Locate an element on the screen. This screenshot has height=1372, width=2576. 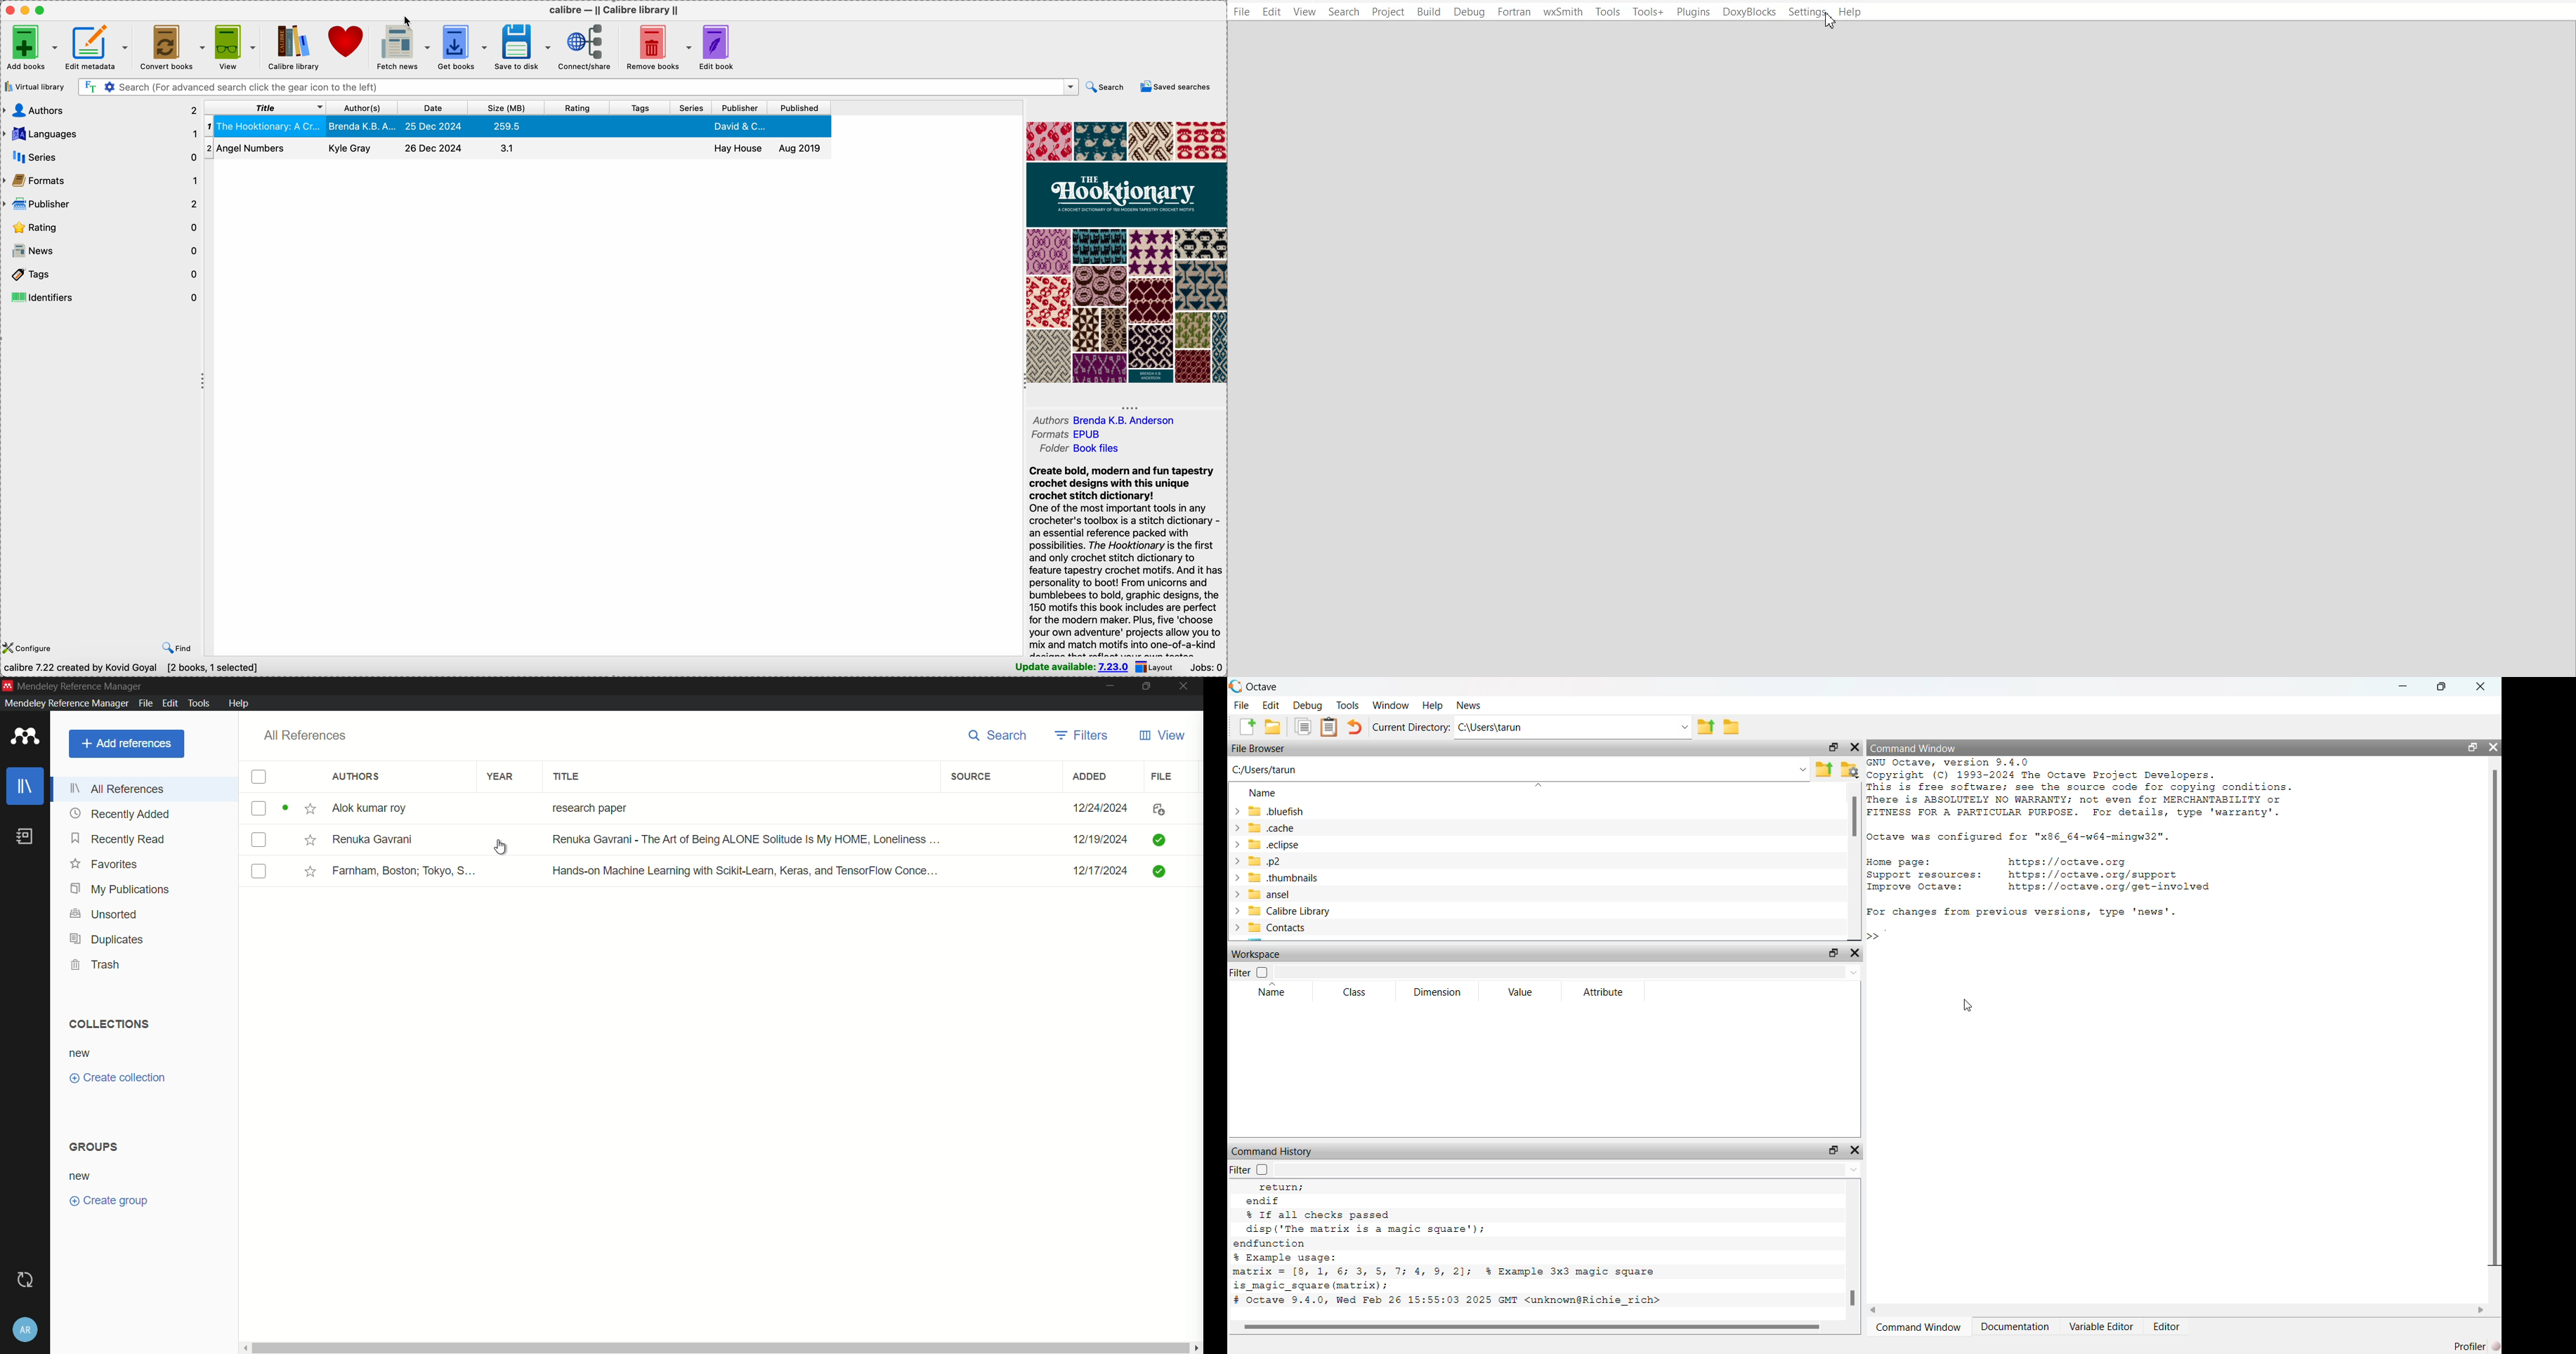
app icon is located at coordinates (25, 736).